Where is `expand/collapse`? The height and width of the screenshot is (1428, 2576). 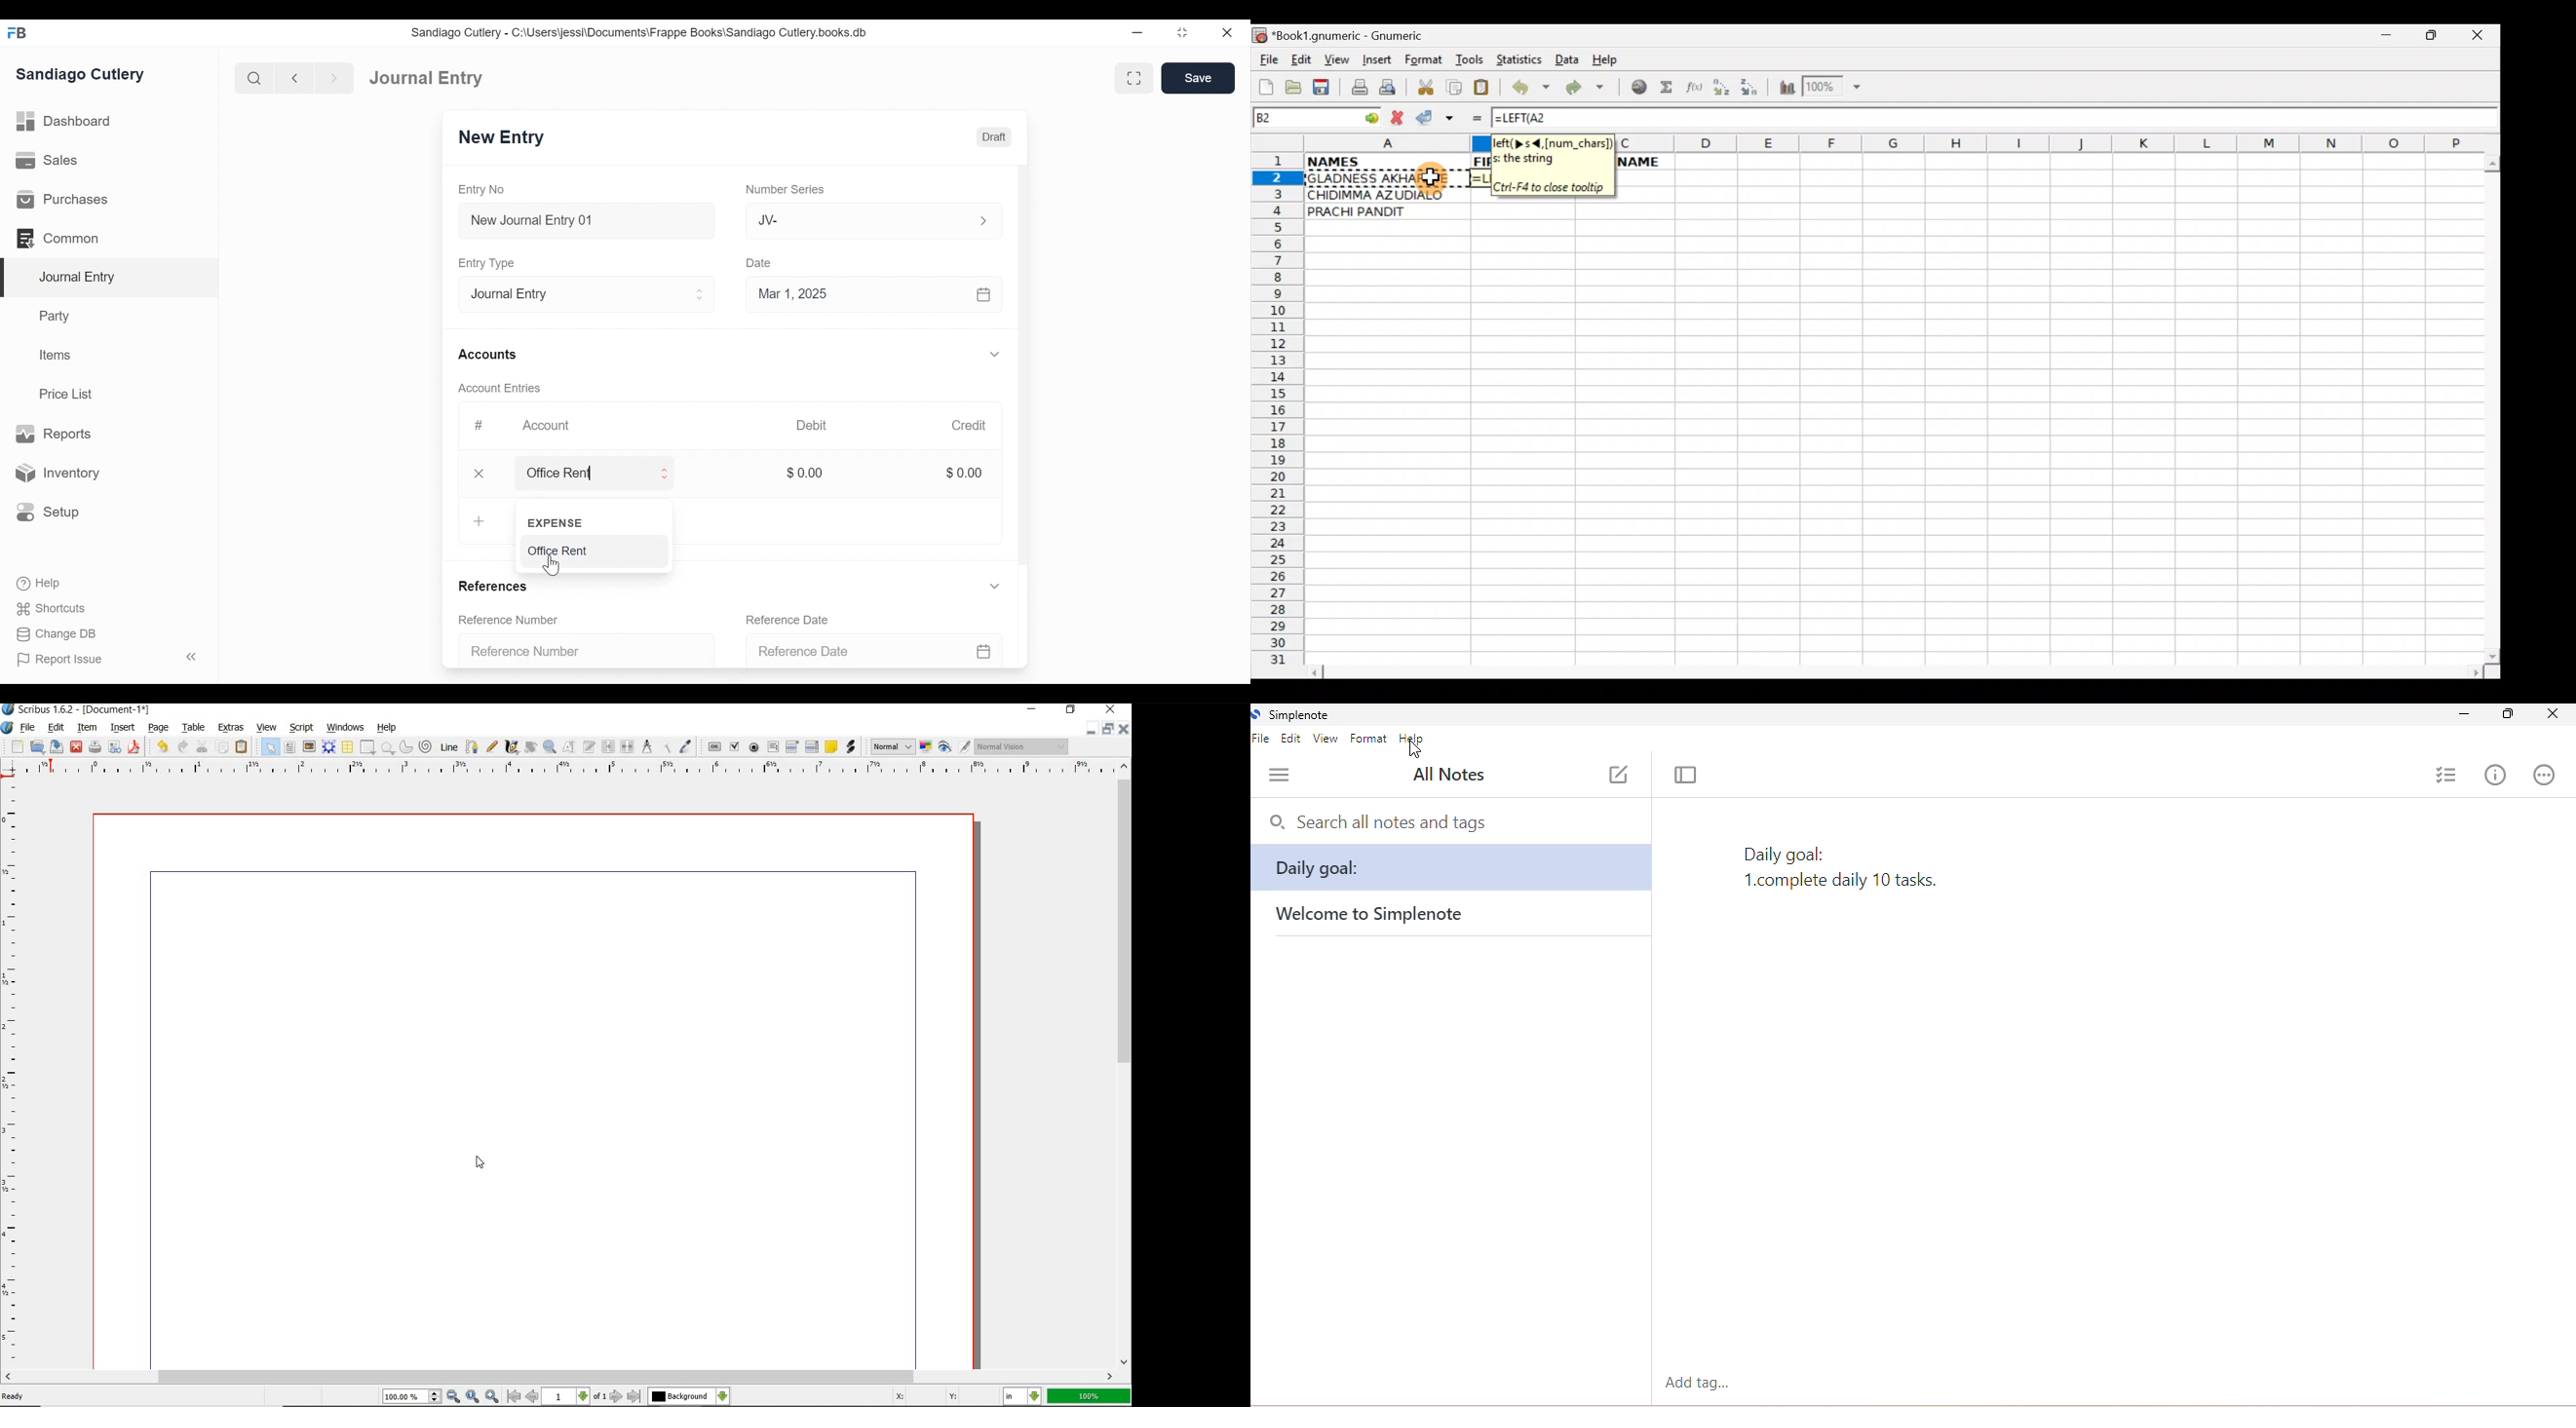 expand/collapse is located at coordinates (994, 586).